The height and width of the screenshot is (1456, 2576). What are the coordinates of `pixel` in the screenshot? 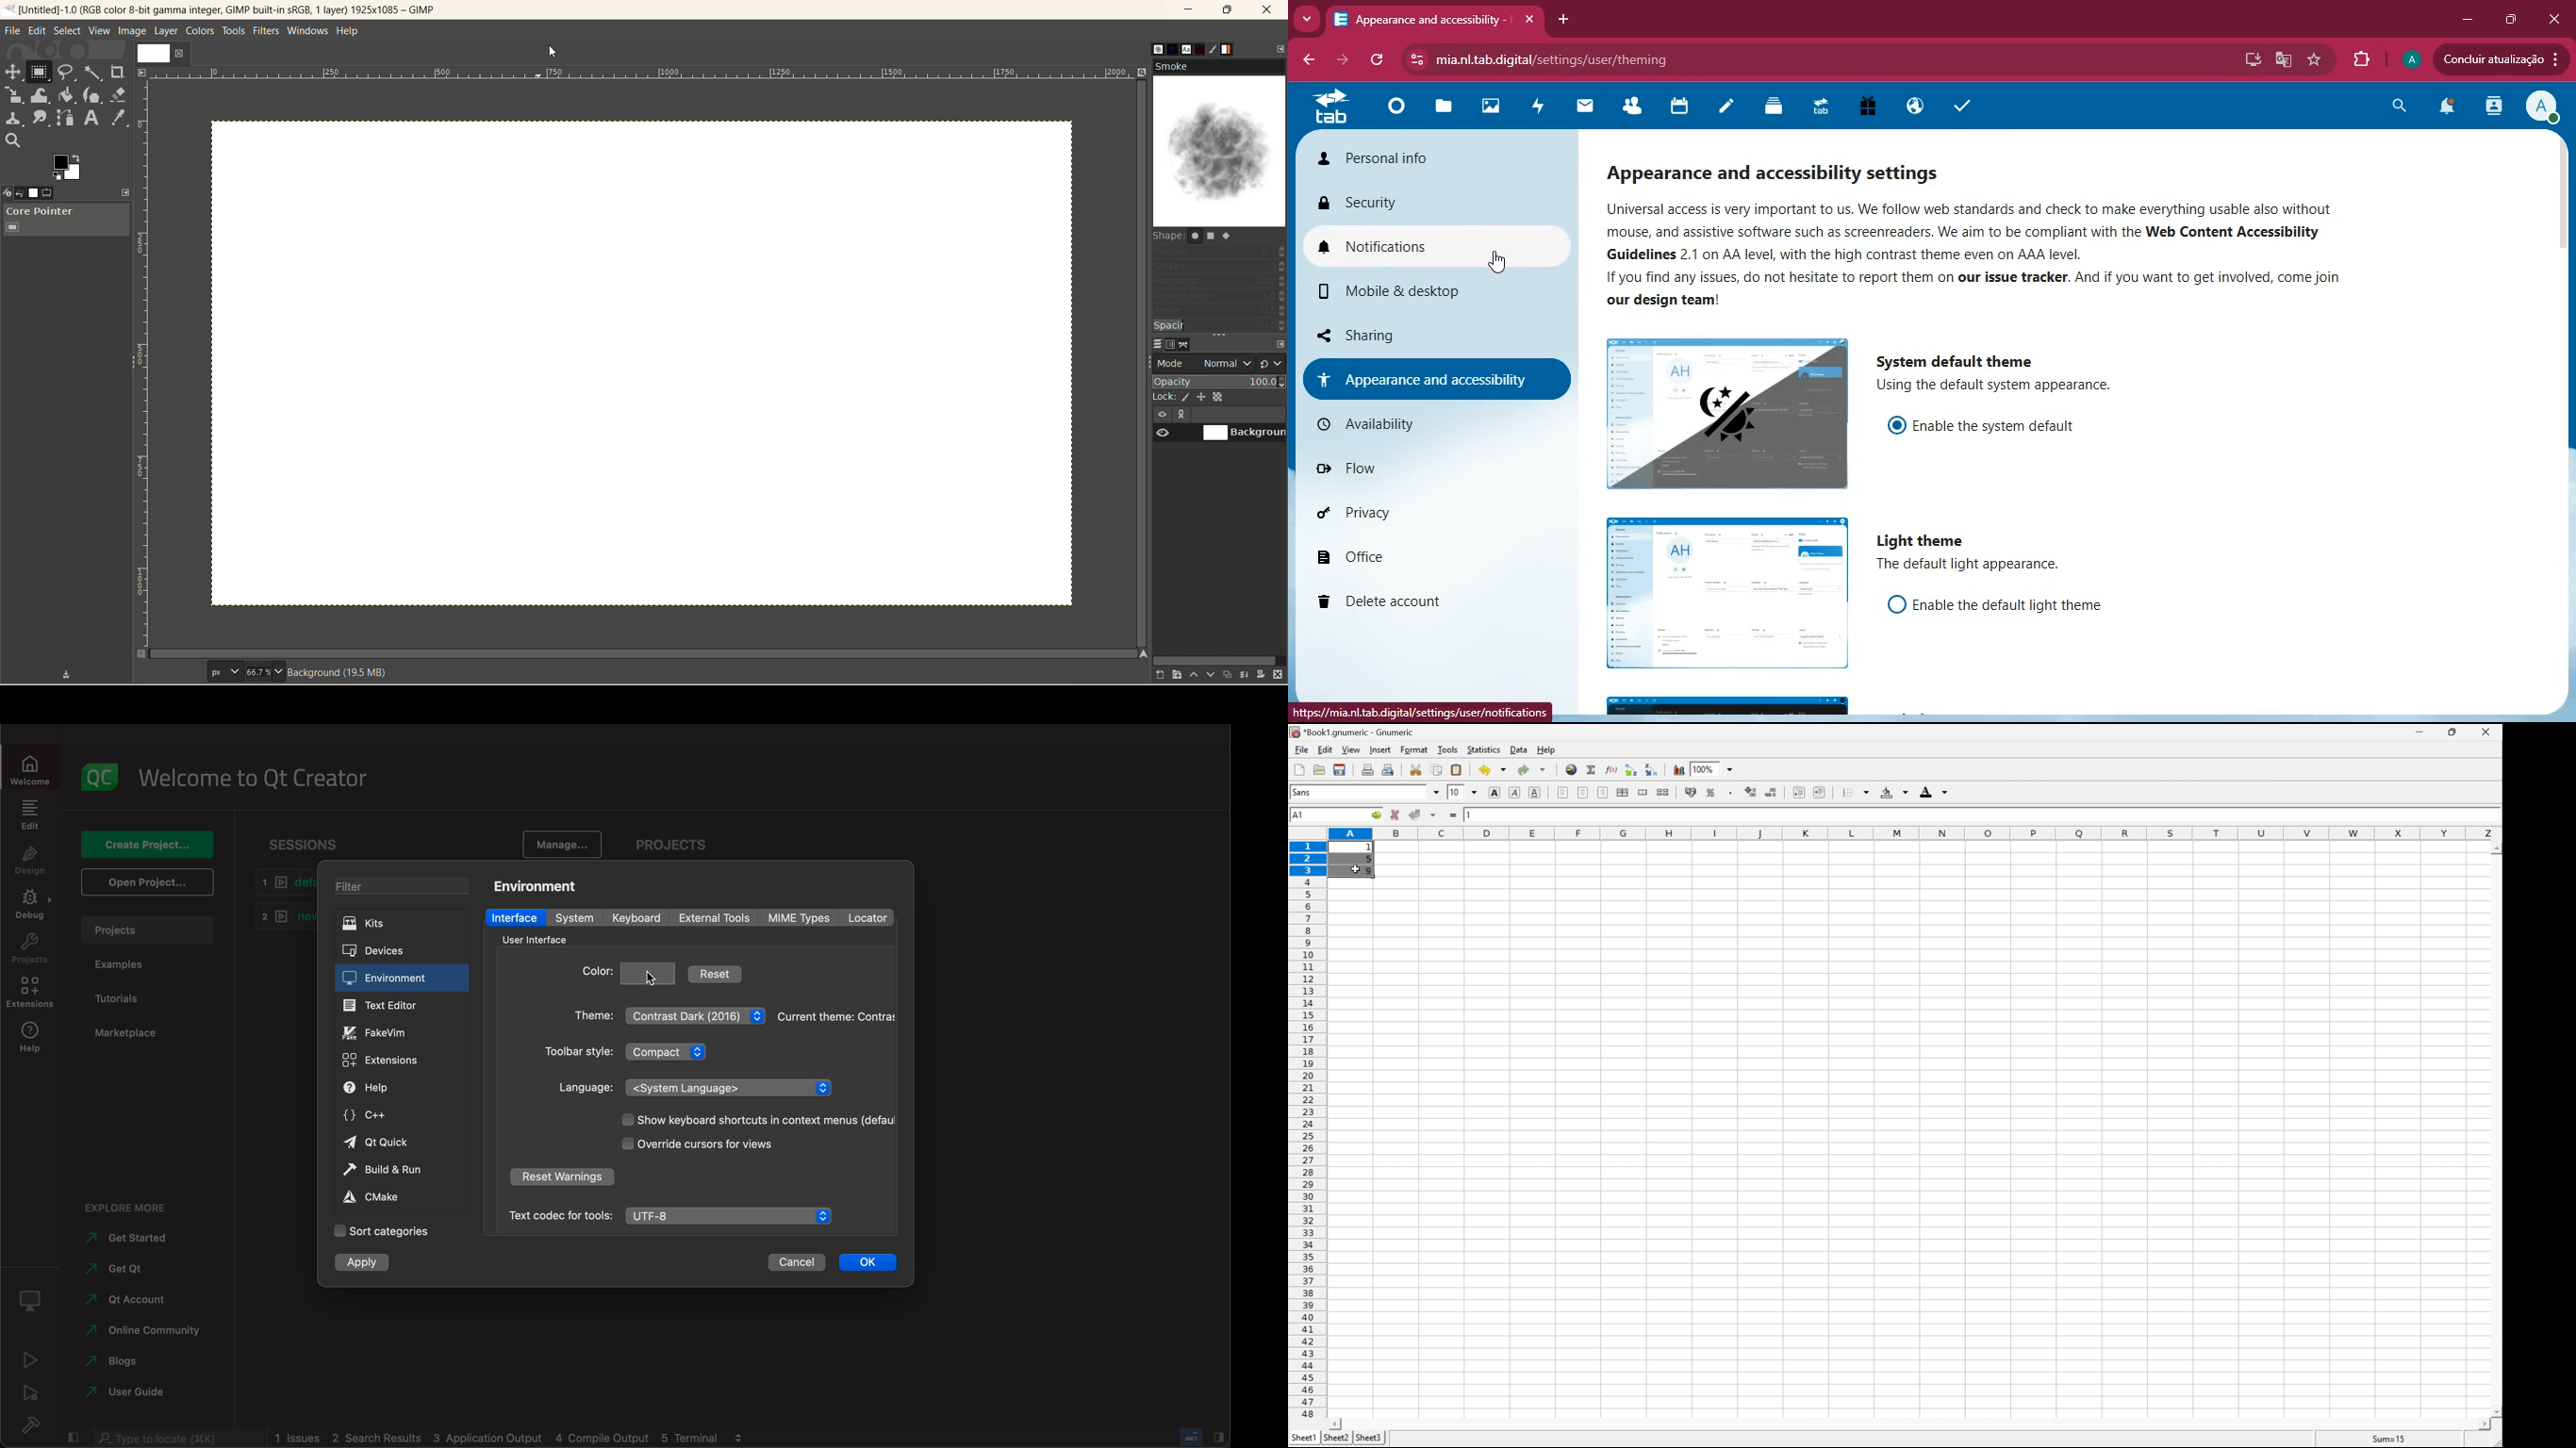 It's located at (222, 672).